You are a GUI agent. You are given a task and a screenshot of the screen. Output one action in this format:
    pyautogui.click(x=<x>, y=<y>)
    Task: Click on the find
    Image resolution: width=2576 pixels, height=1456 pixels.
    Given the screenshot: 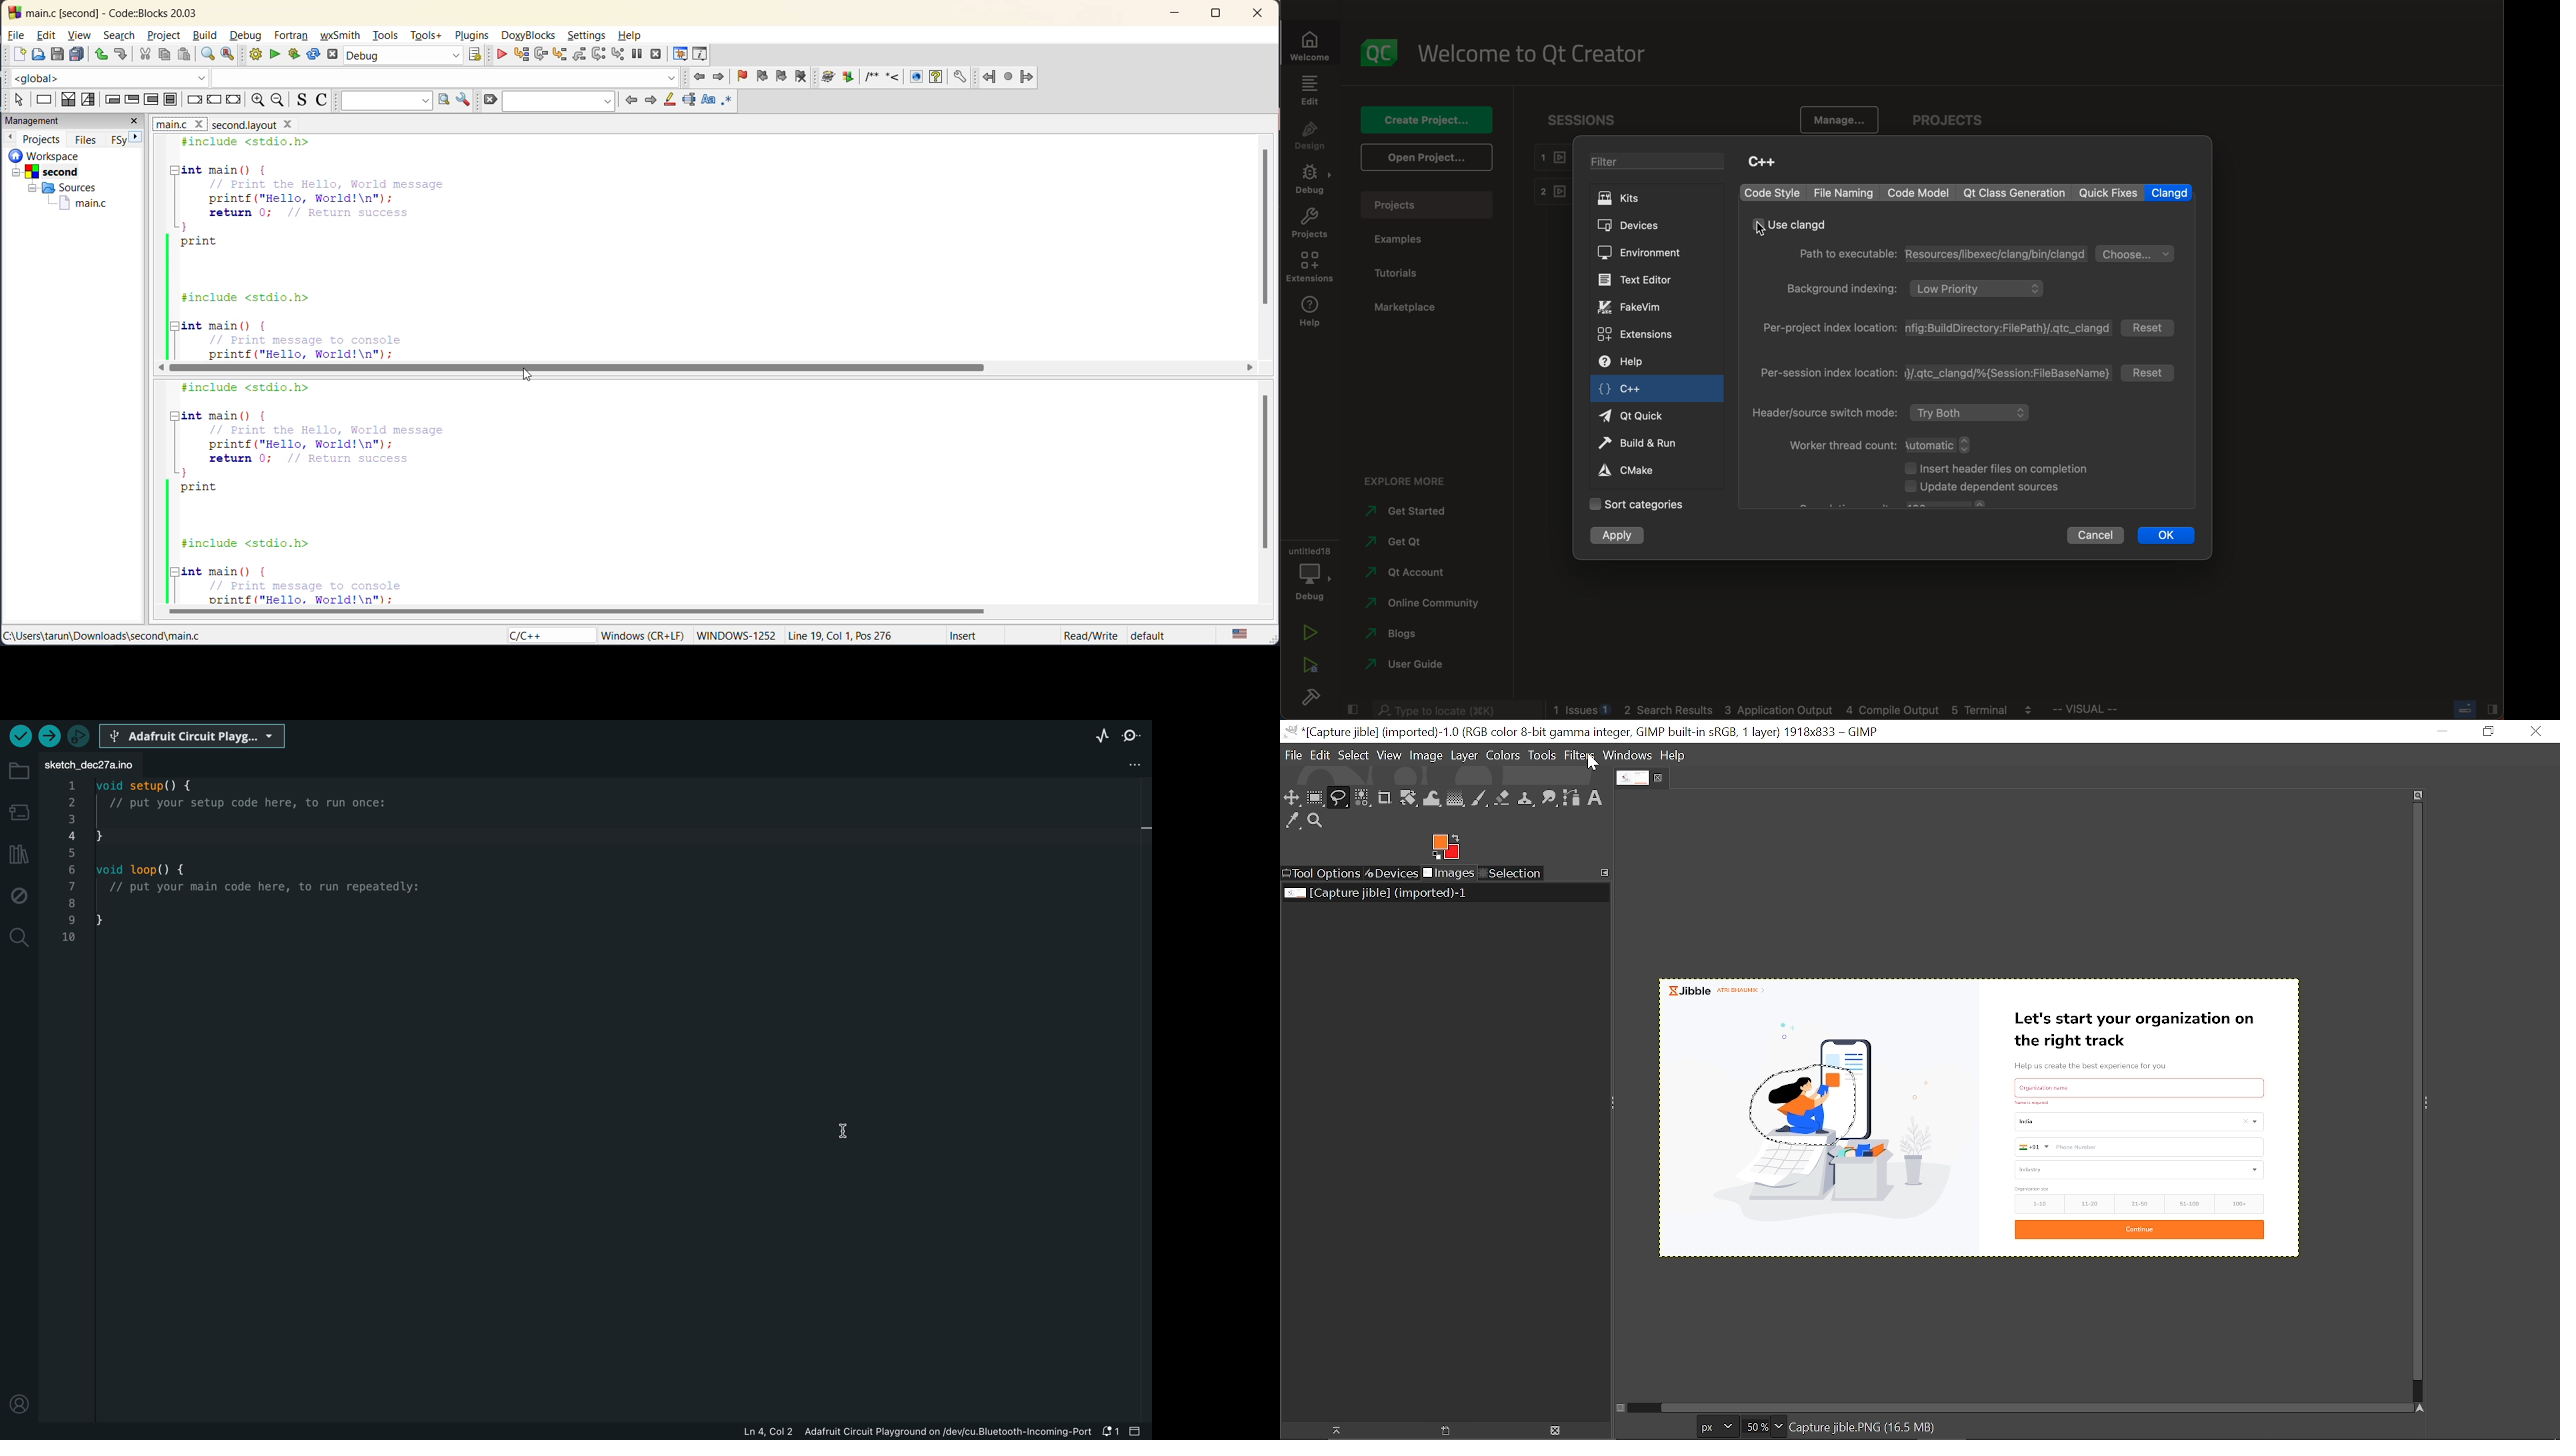 What is the action you would take?
    pyautogui.click(x=208, y=54)
    